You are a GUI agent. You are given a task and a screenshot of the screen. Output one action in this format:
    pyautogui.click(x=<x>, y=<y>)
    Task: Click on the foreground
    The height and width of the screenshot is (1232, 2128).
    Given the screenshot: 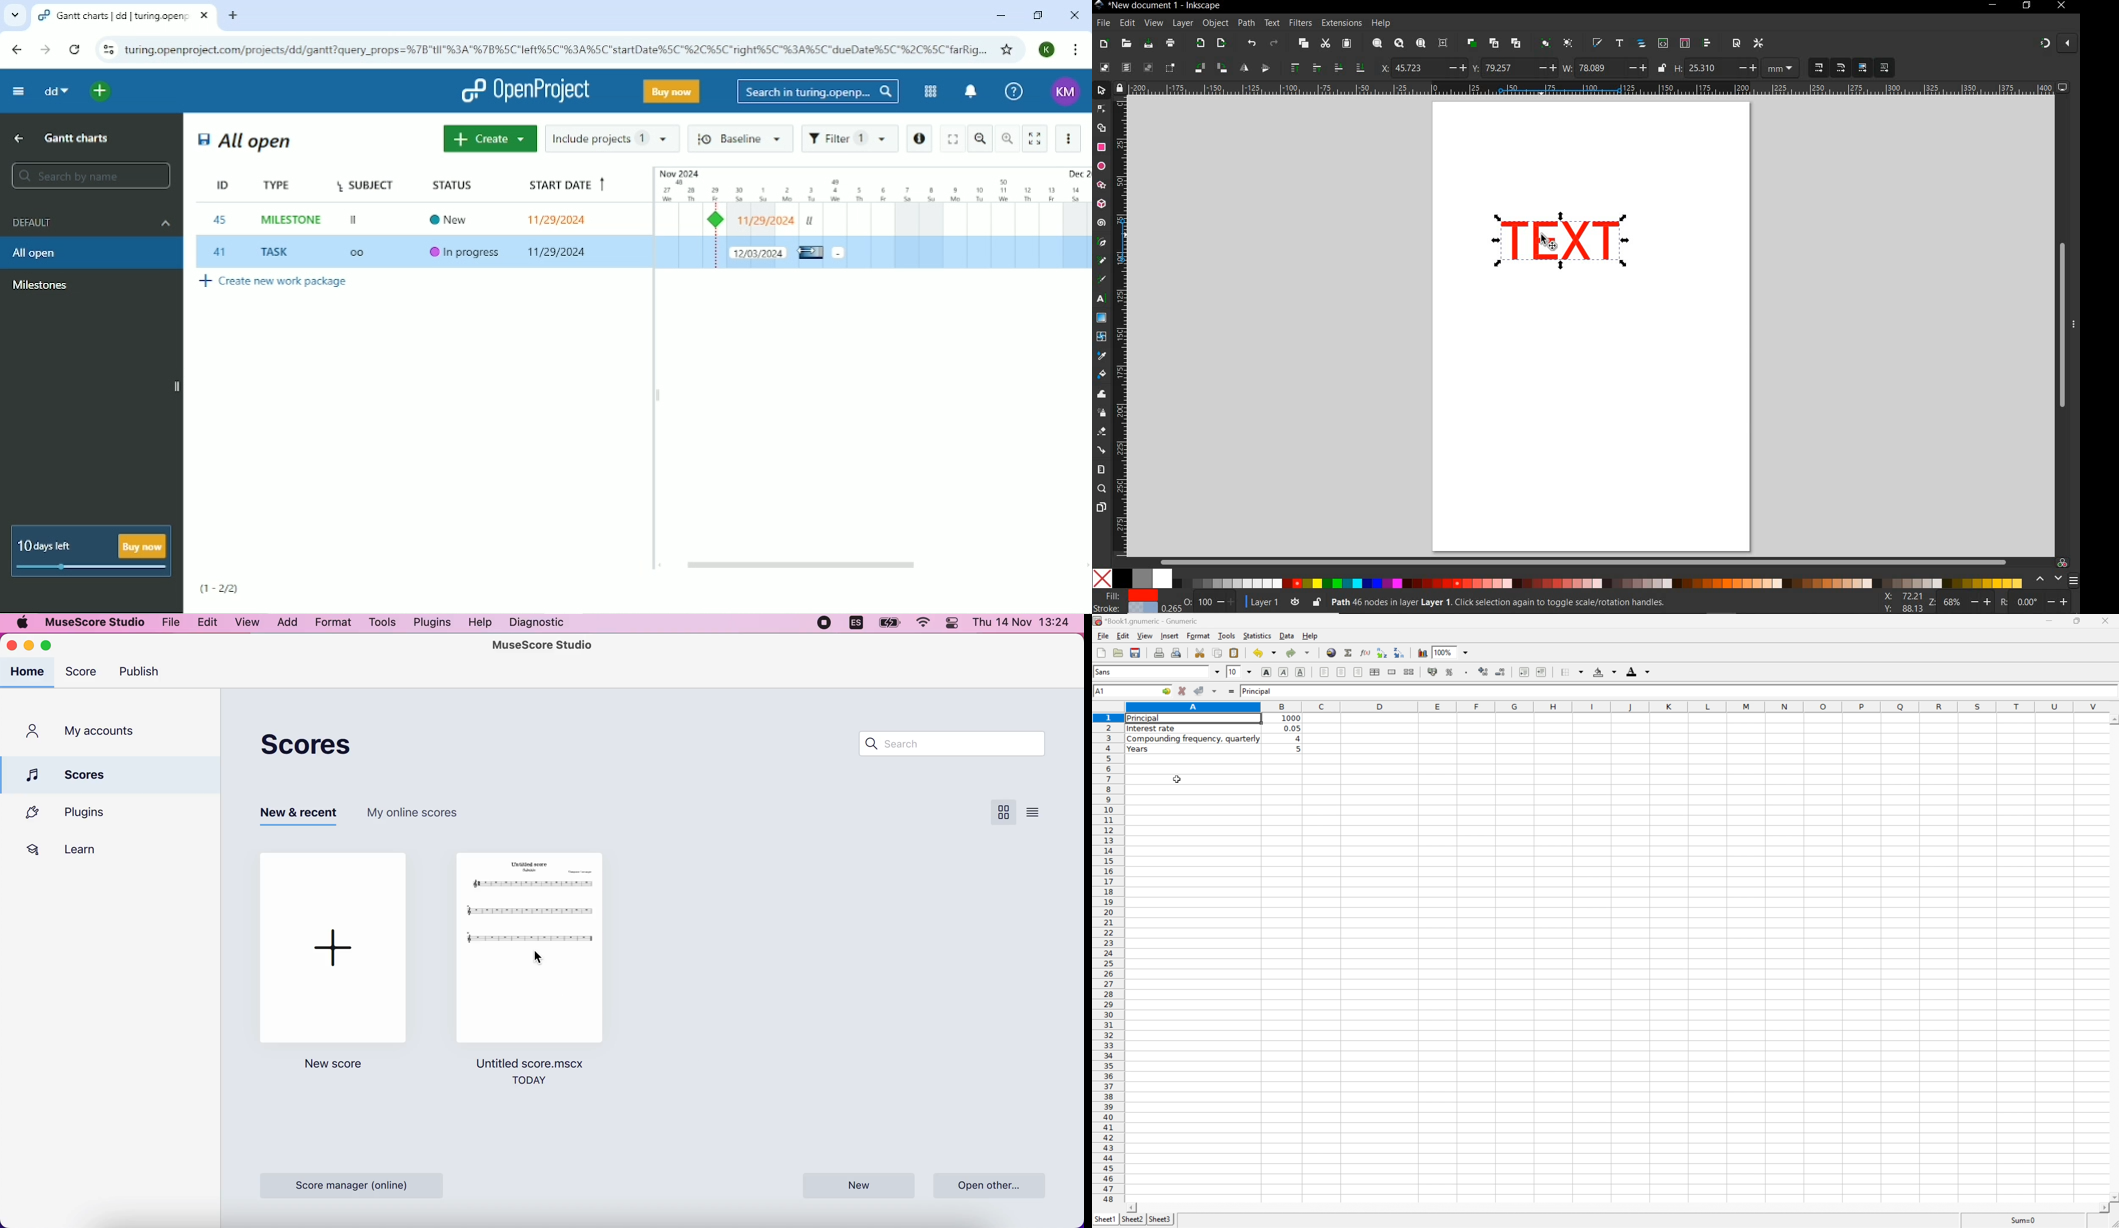 What is the action you would take?
    pyautogui.click(x=1637, y=671)
    